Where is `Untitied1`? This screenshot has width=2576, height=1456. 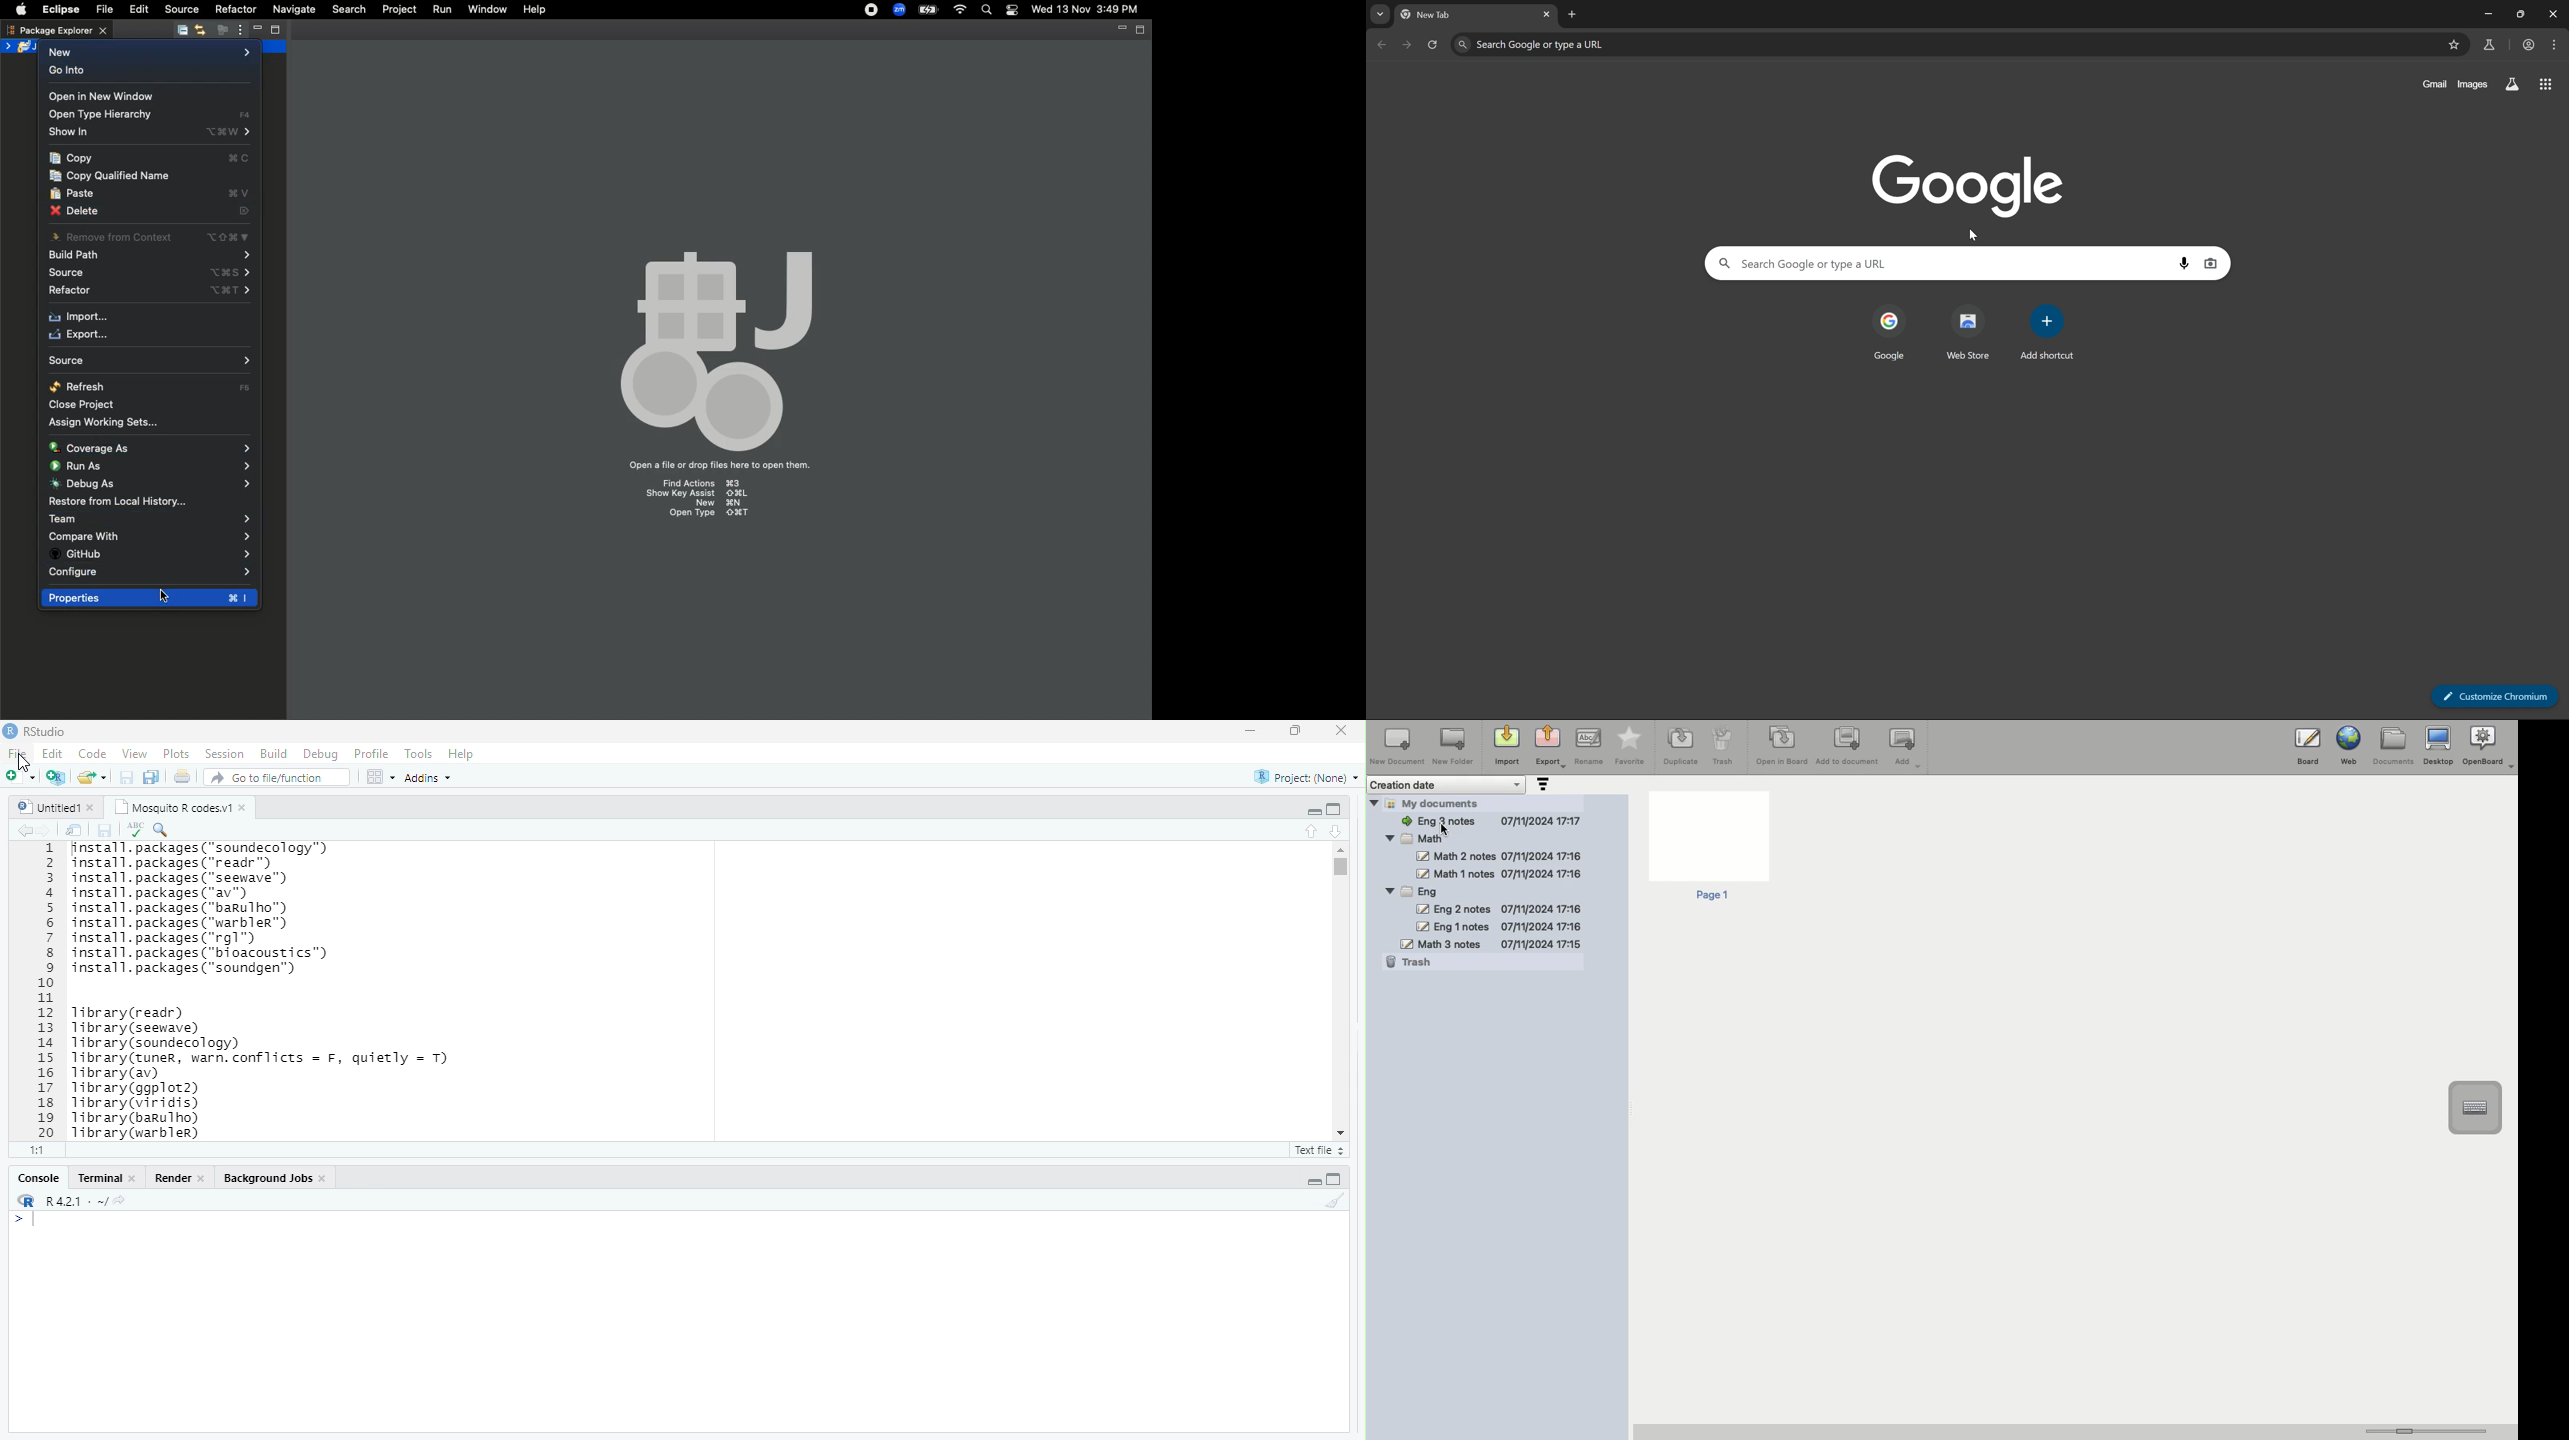 Untitied1 is located at coordinates (49, 807).